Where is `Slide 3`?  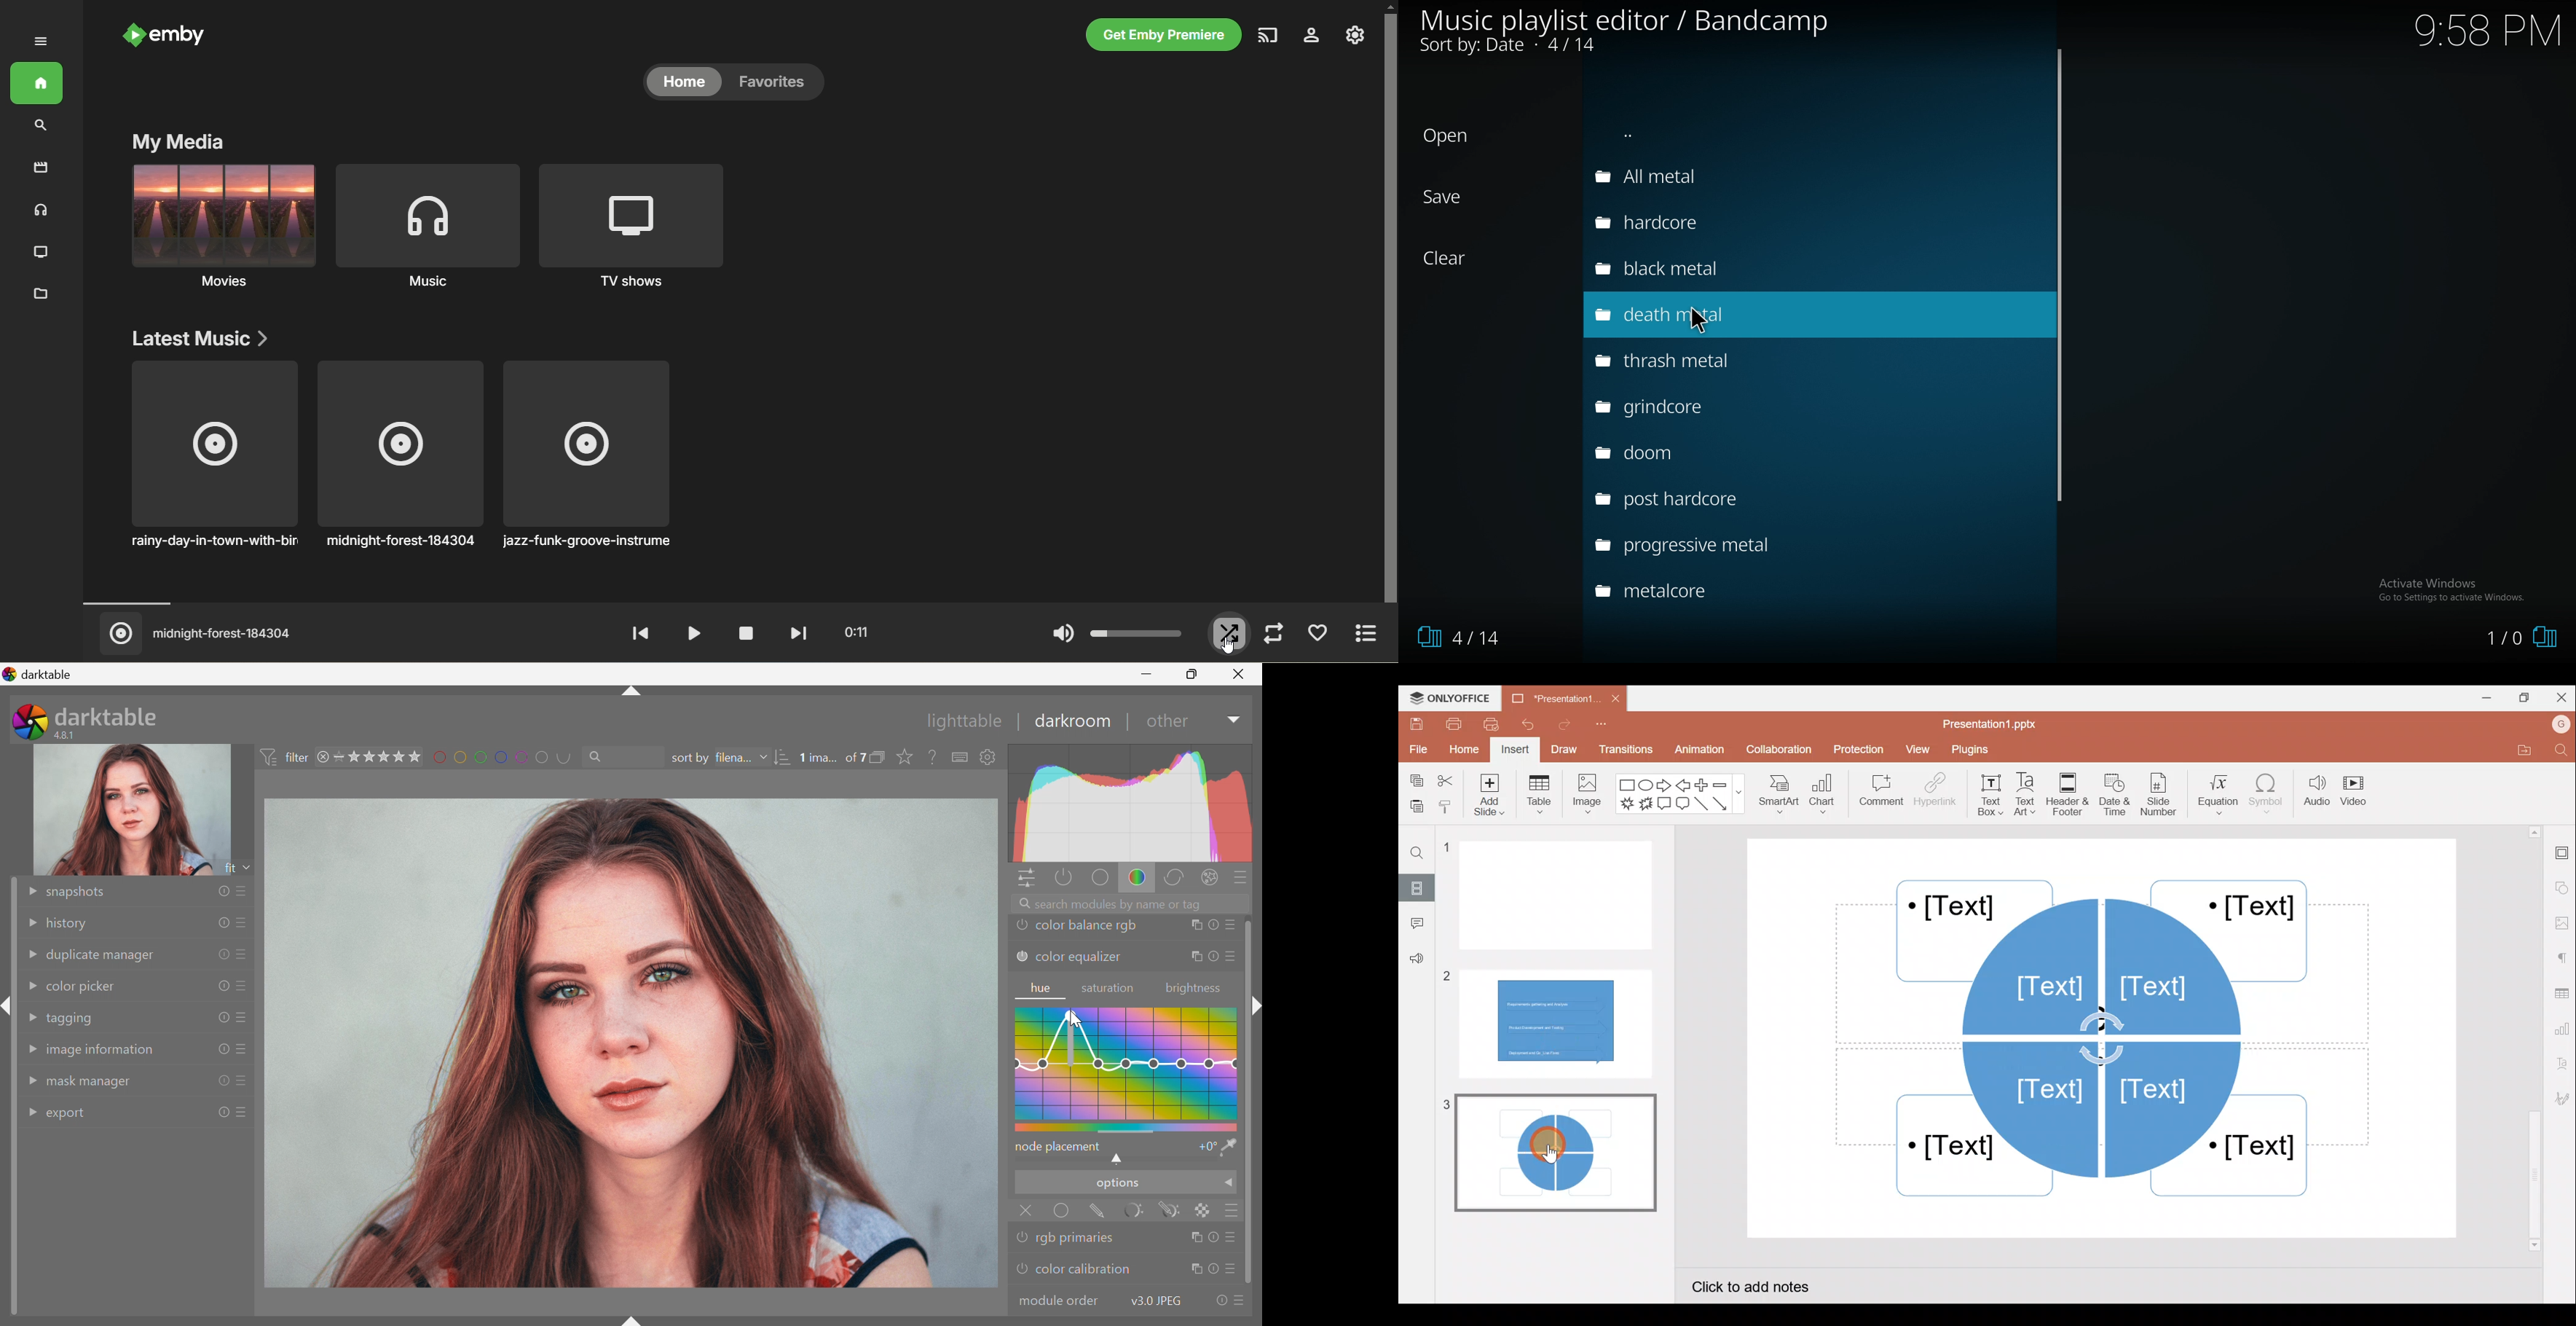 Slide 3 is located at coordinates (1552, 1152).